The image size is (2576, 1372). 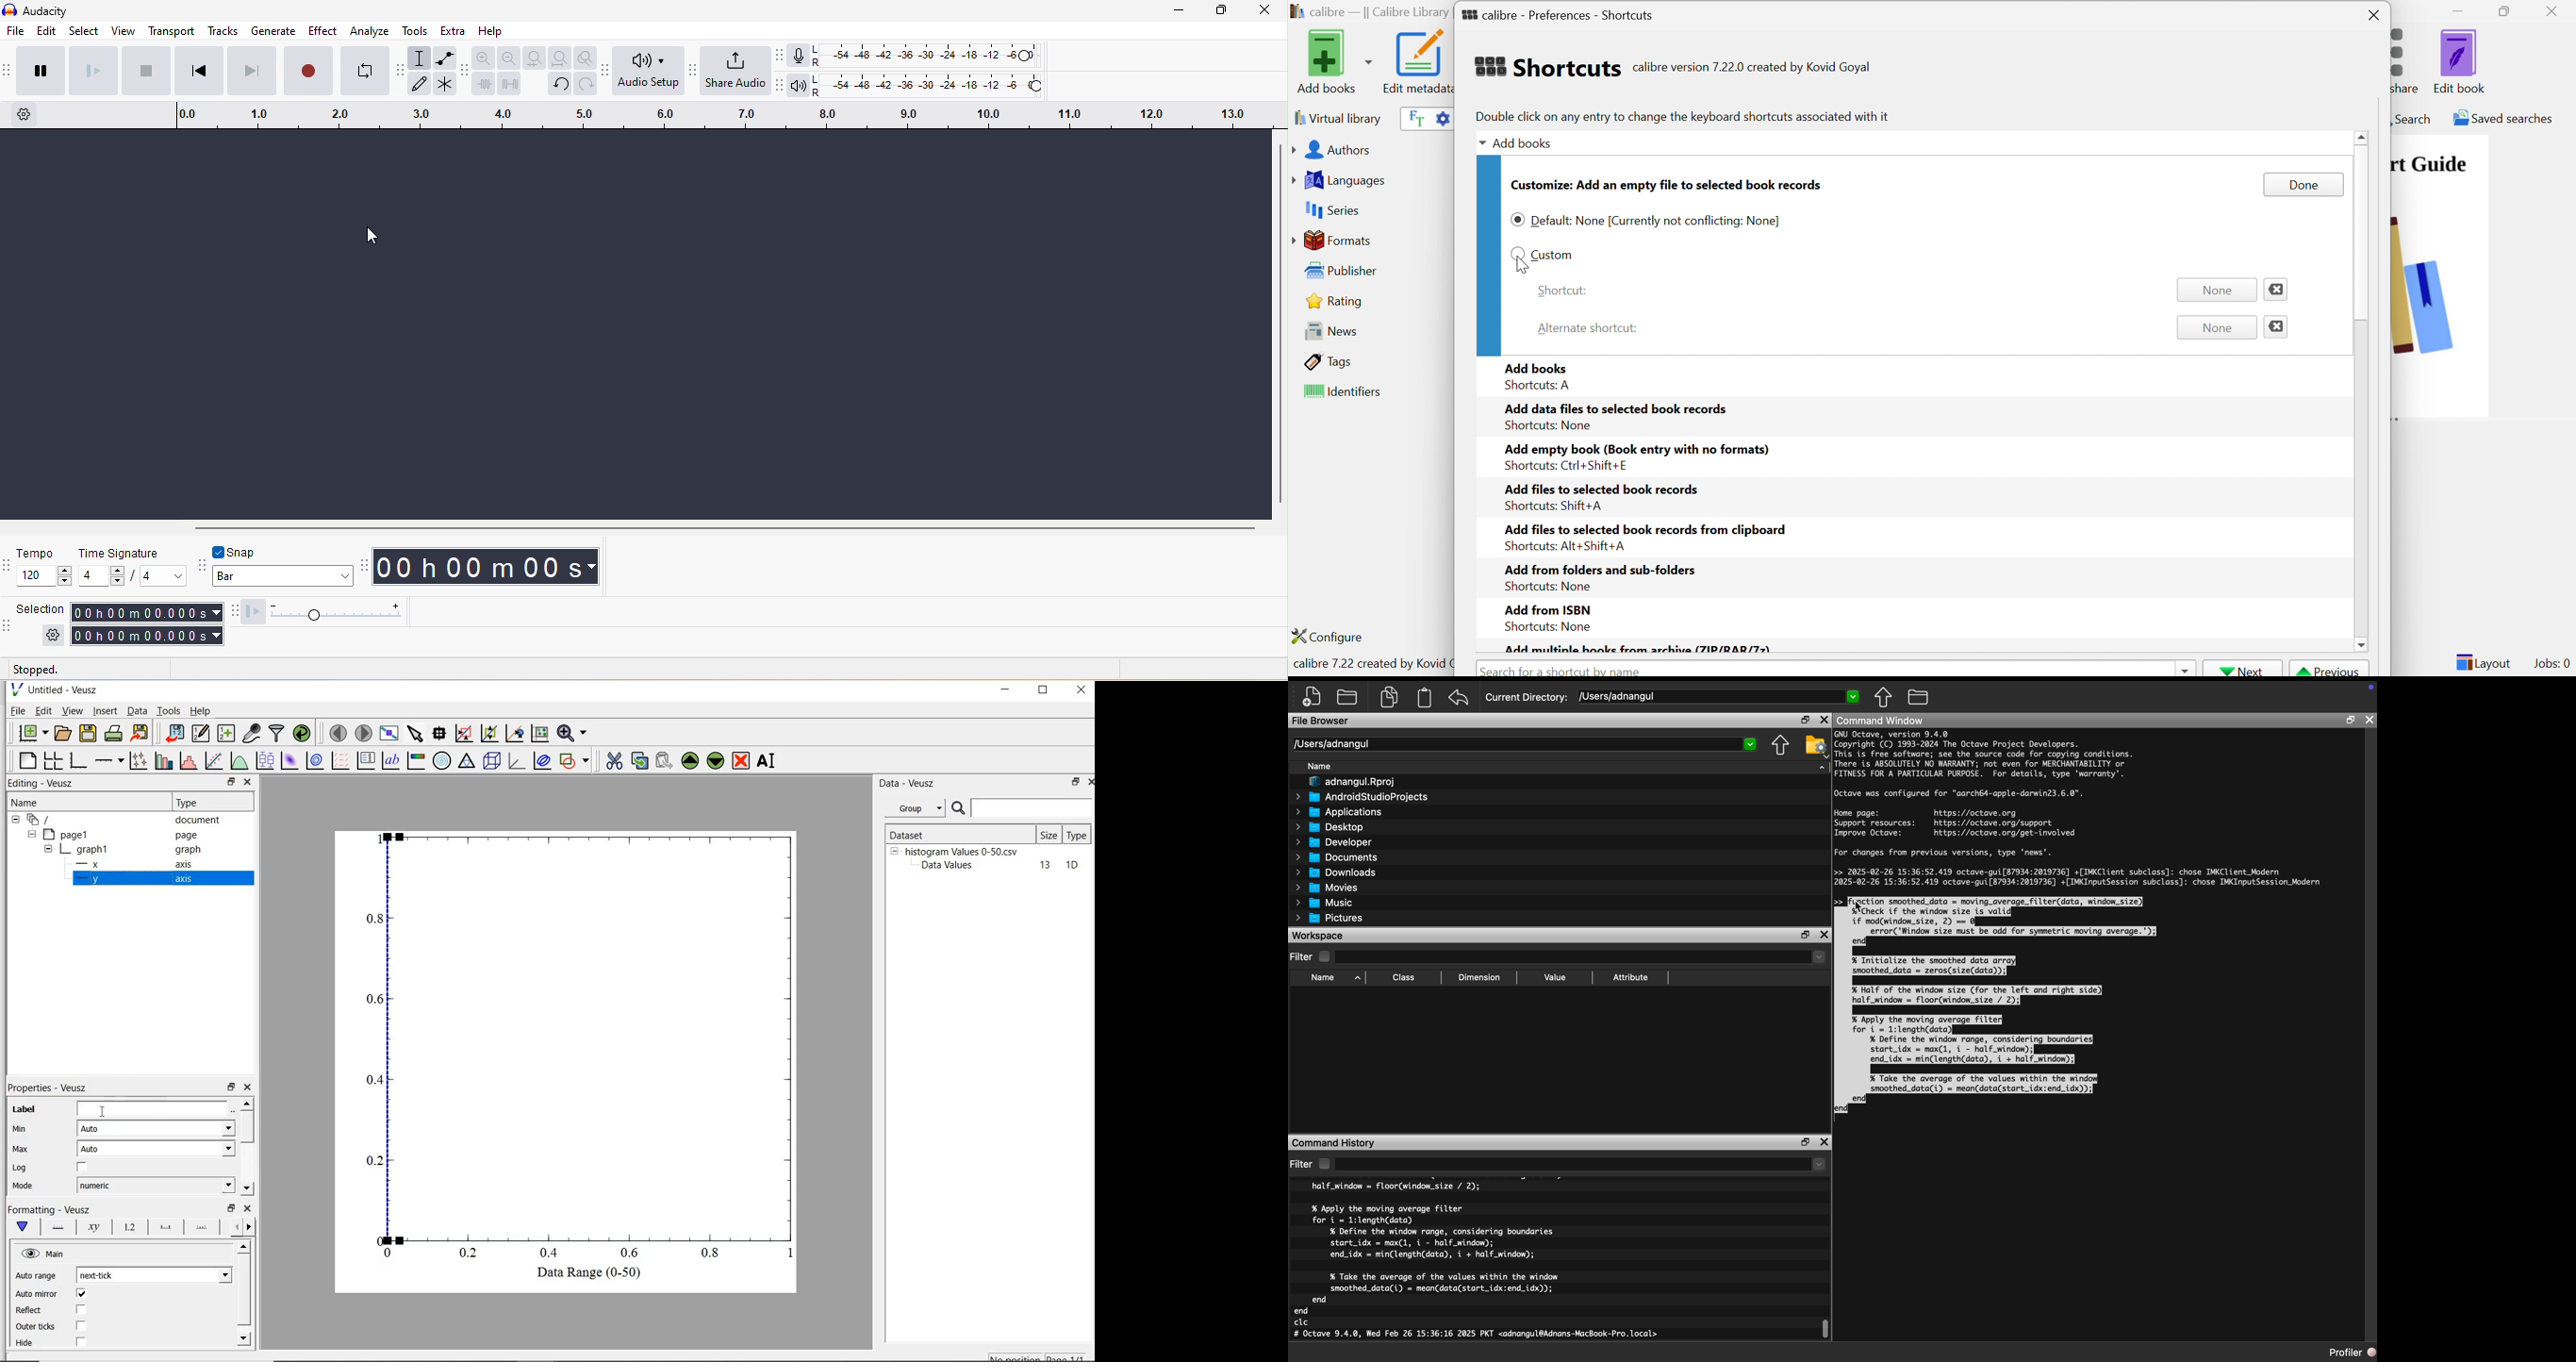 I want to click on Dimension, so click(x=1480, y=978).